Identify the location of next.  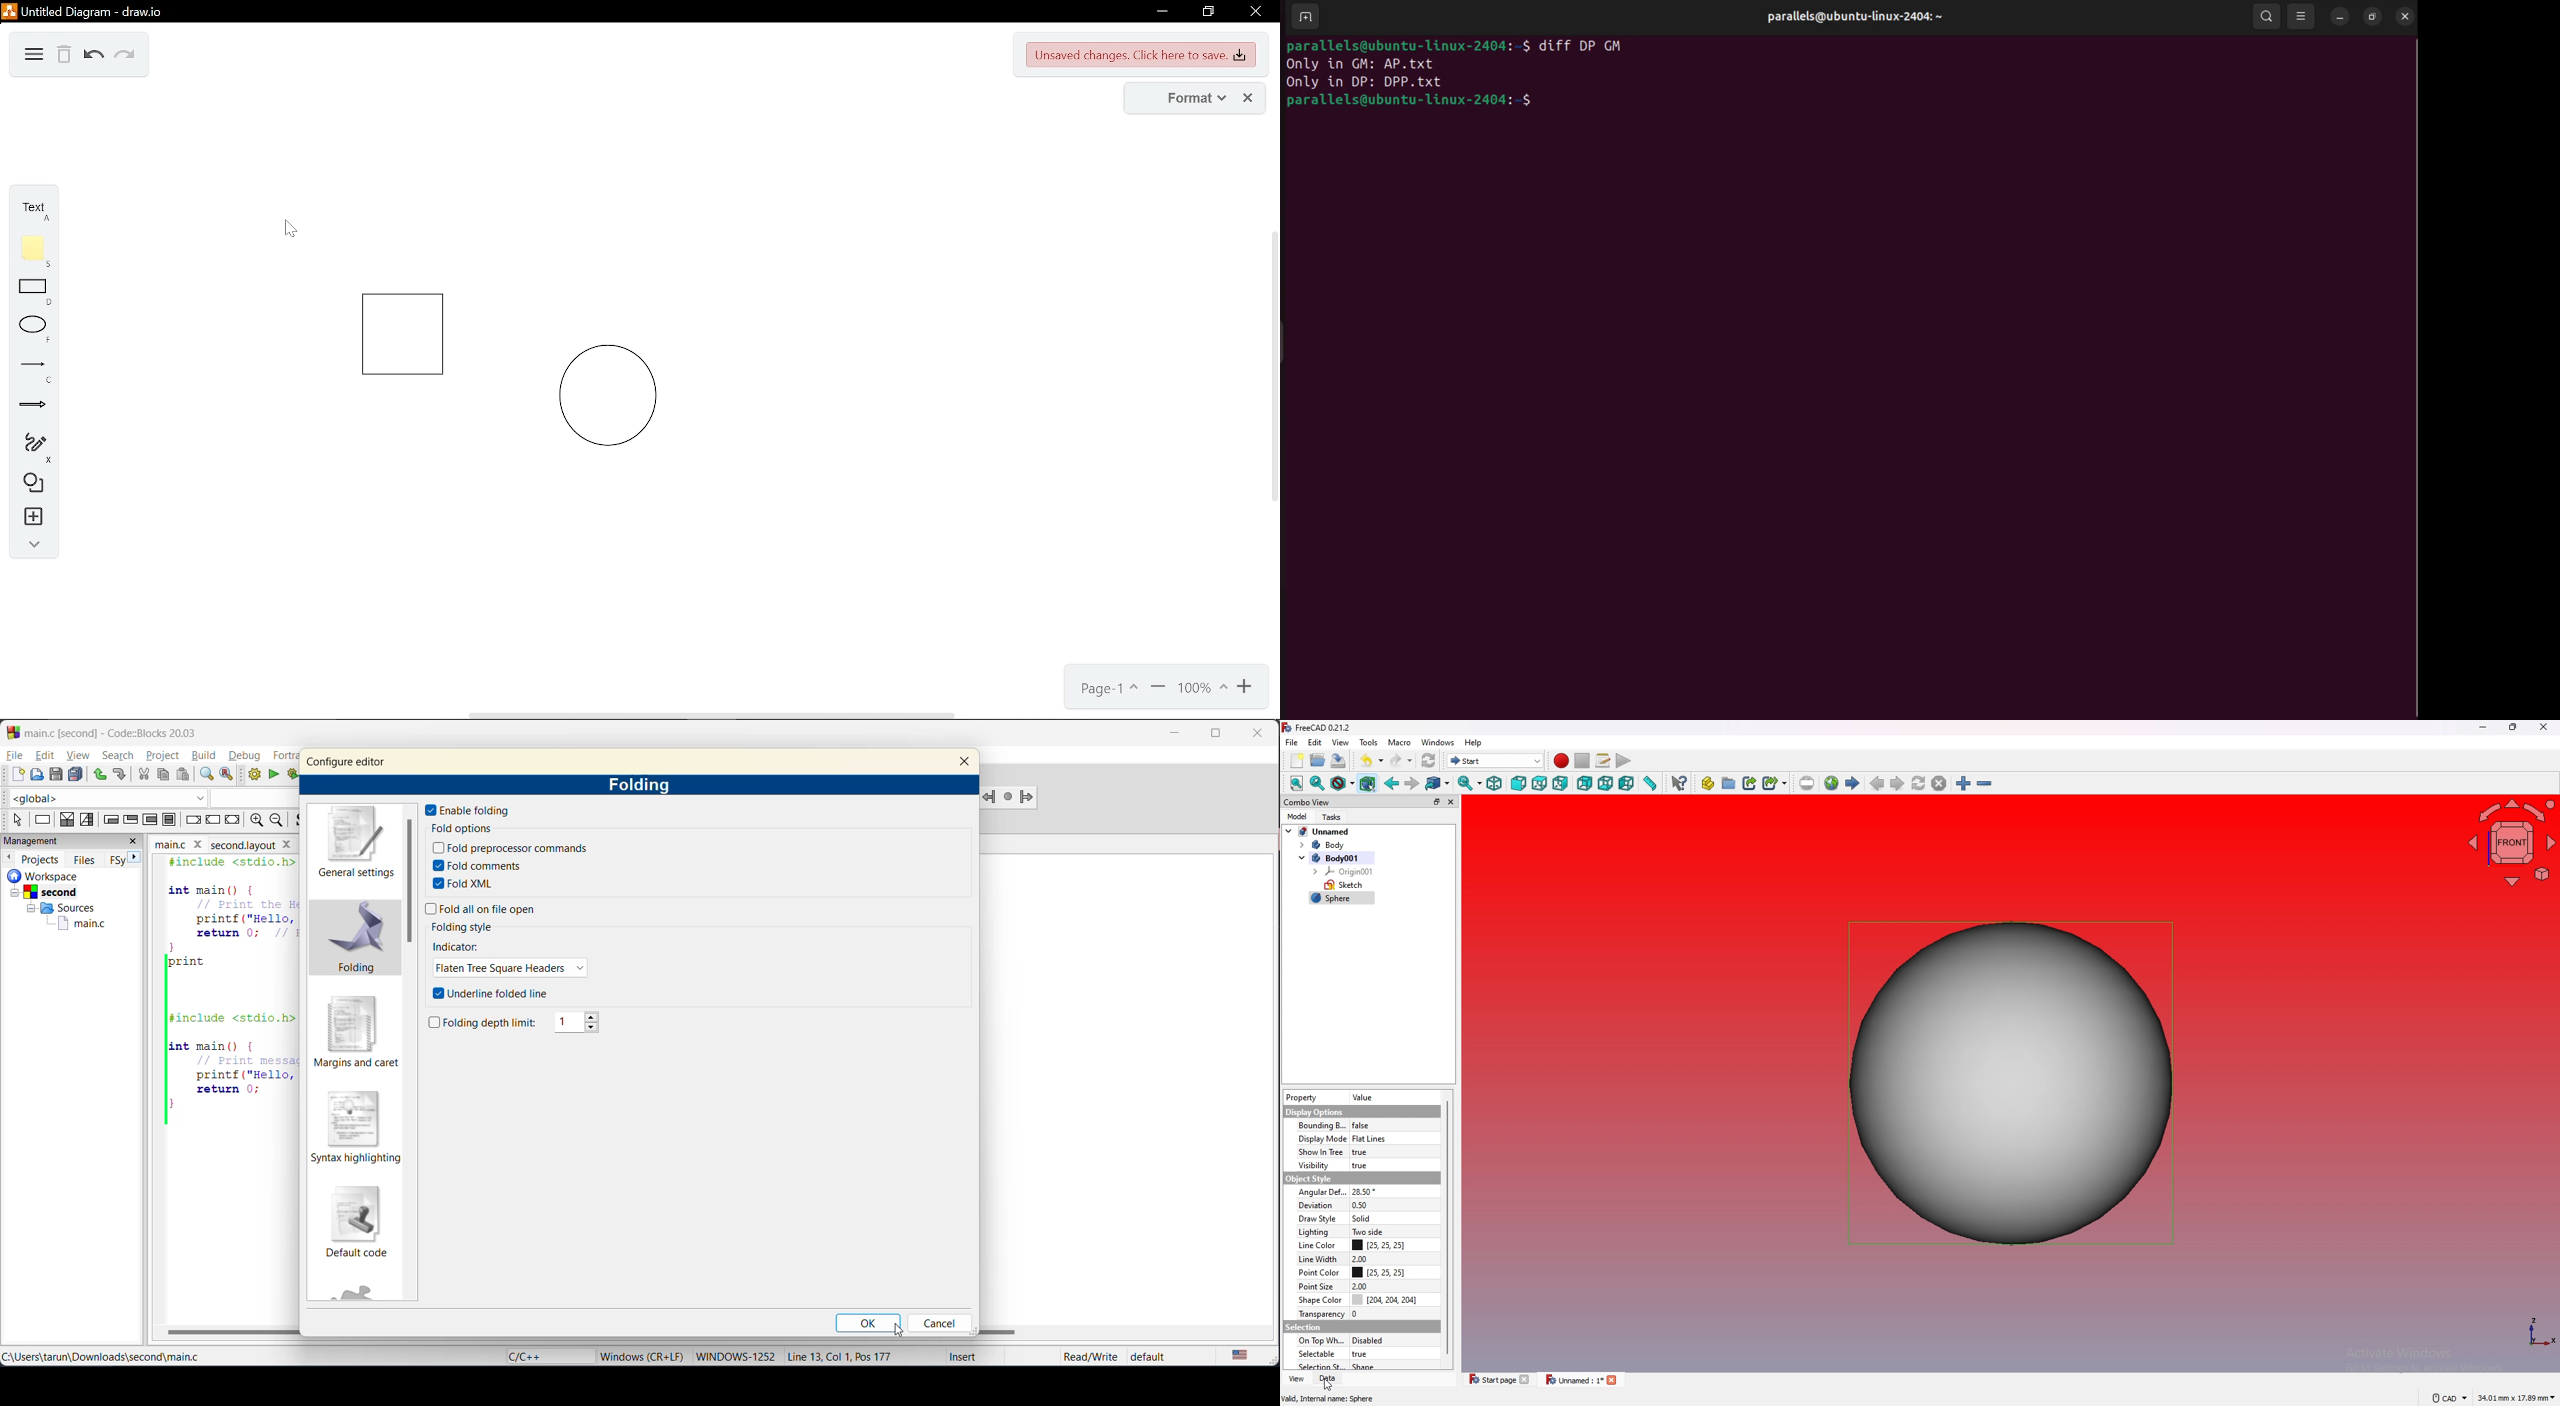
(140, 859).